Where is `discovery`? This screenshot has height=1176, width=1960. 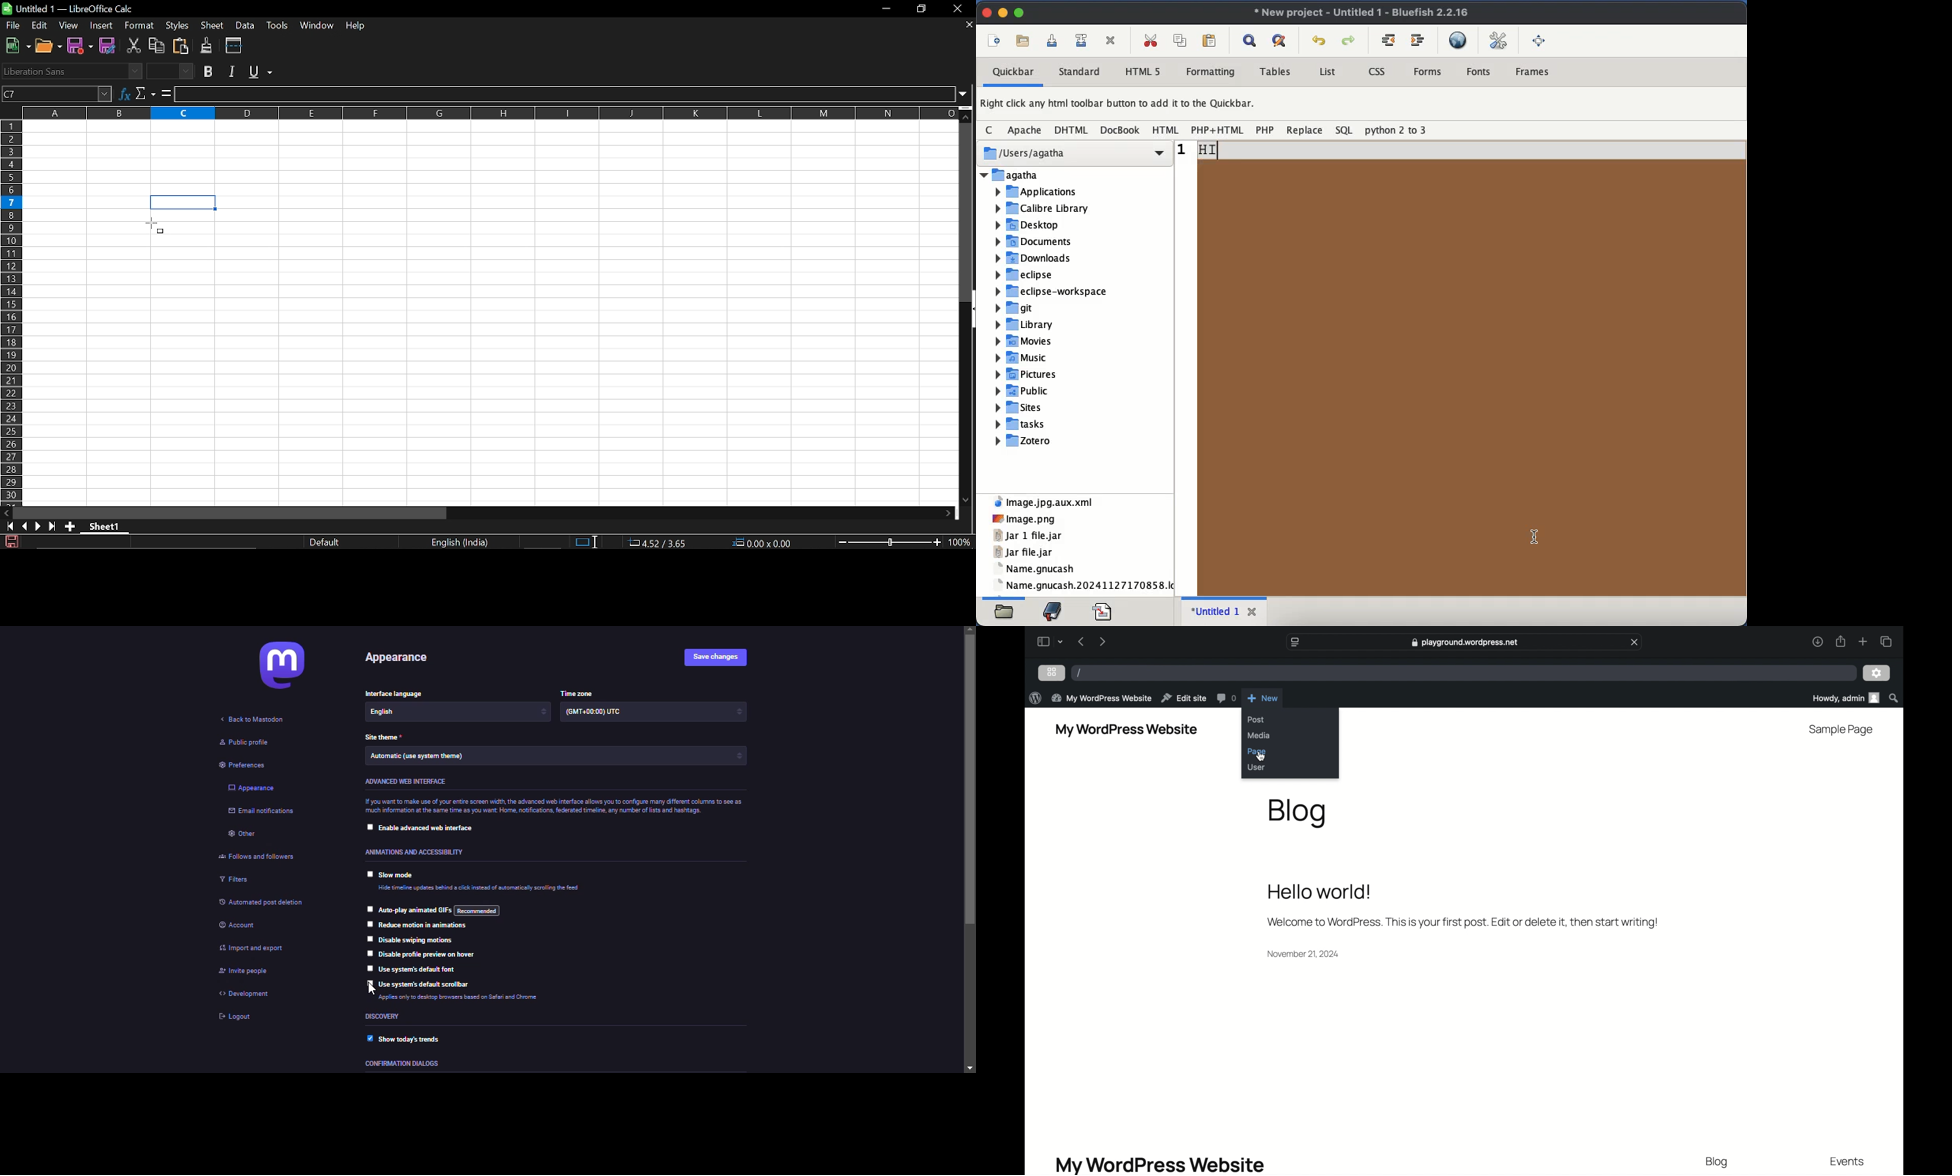 discovery is located at coordinates (383, 1018).